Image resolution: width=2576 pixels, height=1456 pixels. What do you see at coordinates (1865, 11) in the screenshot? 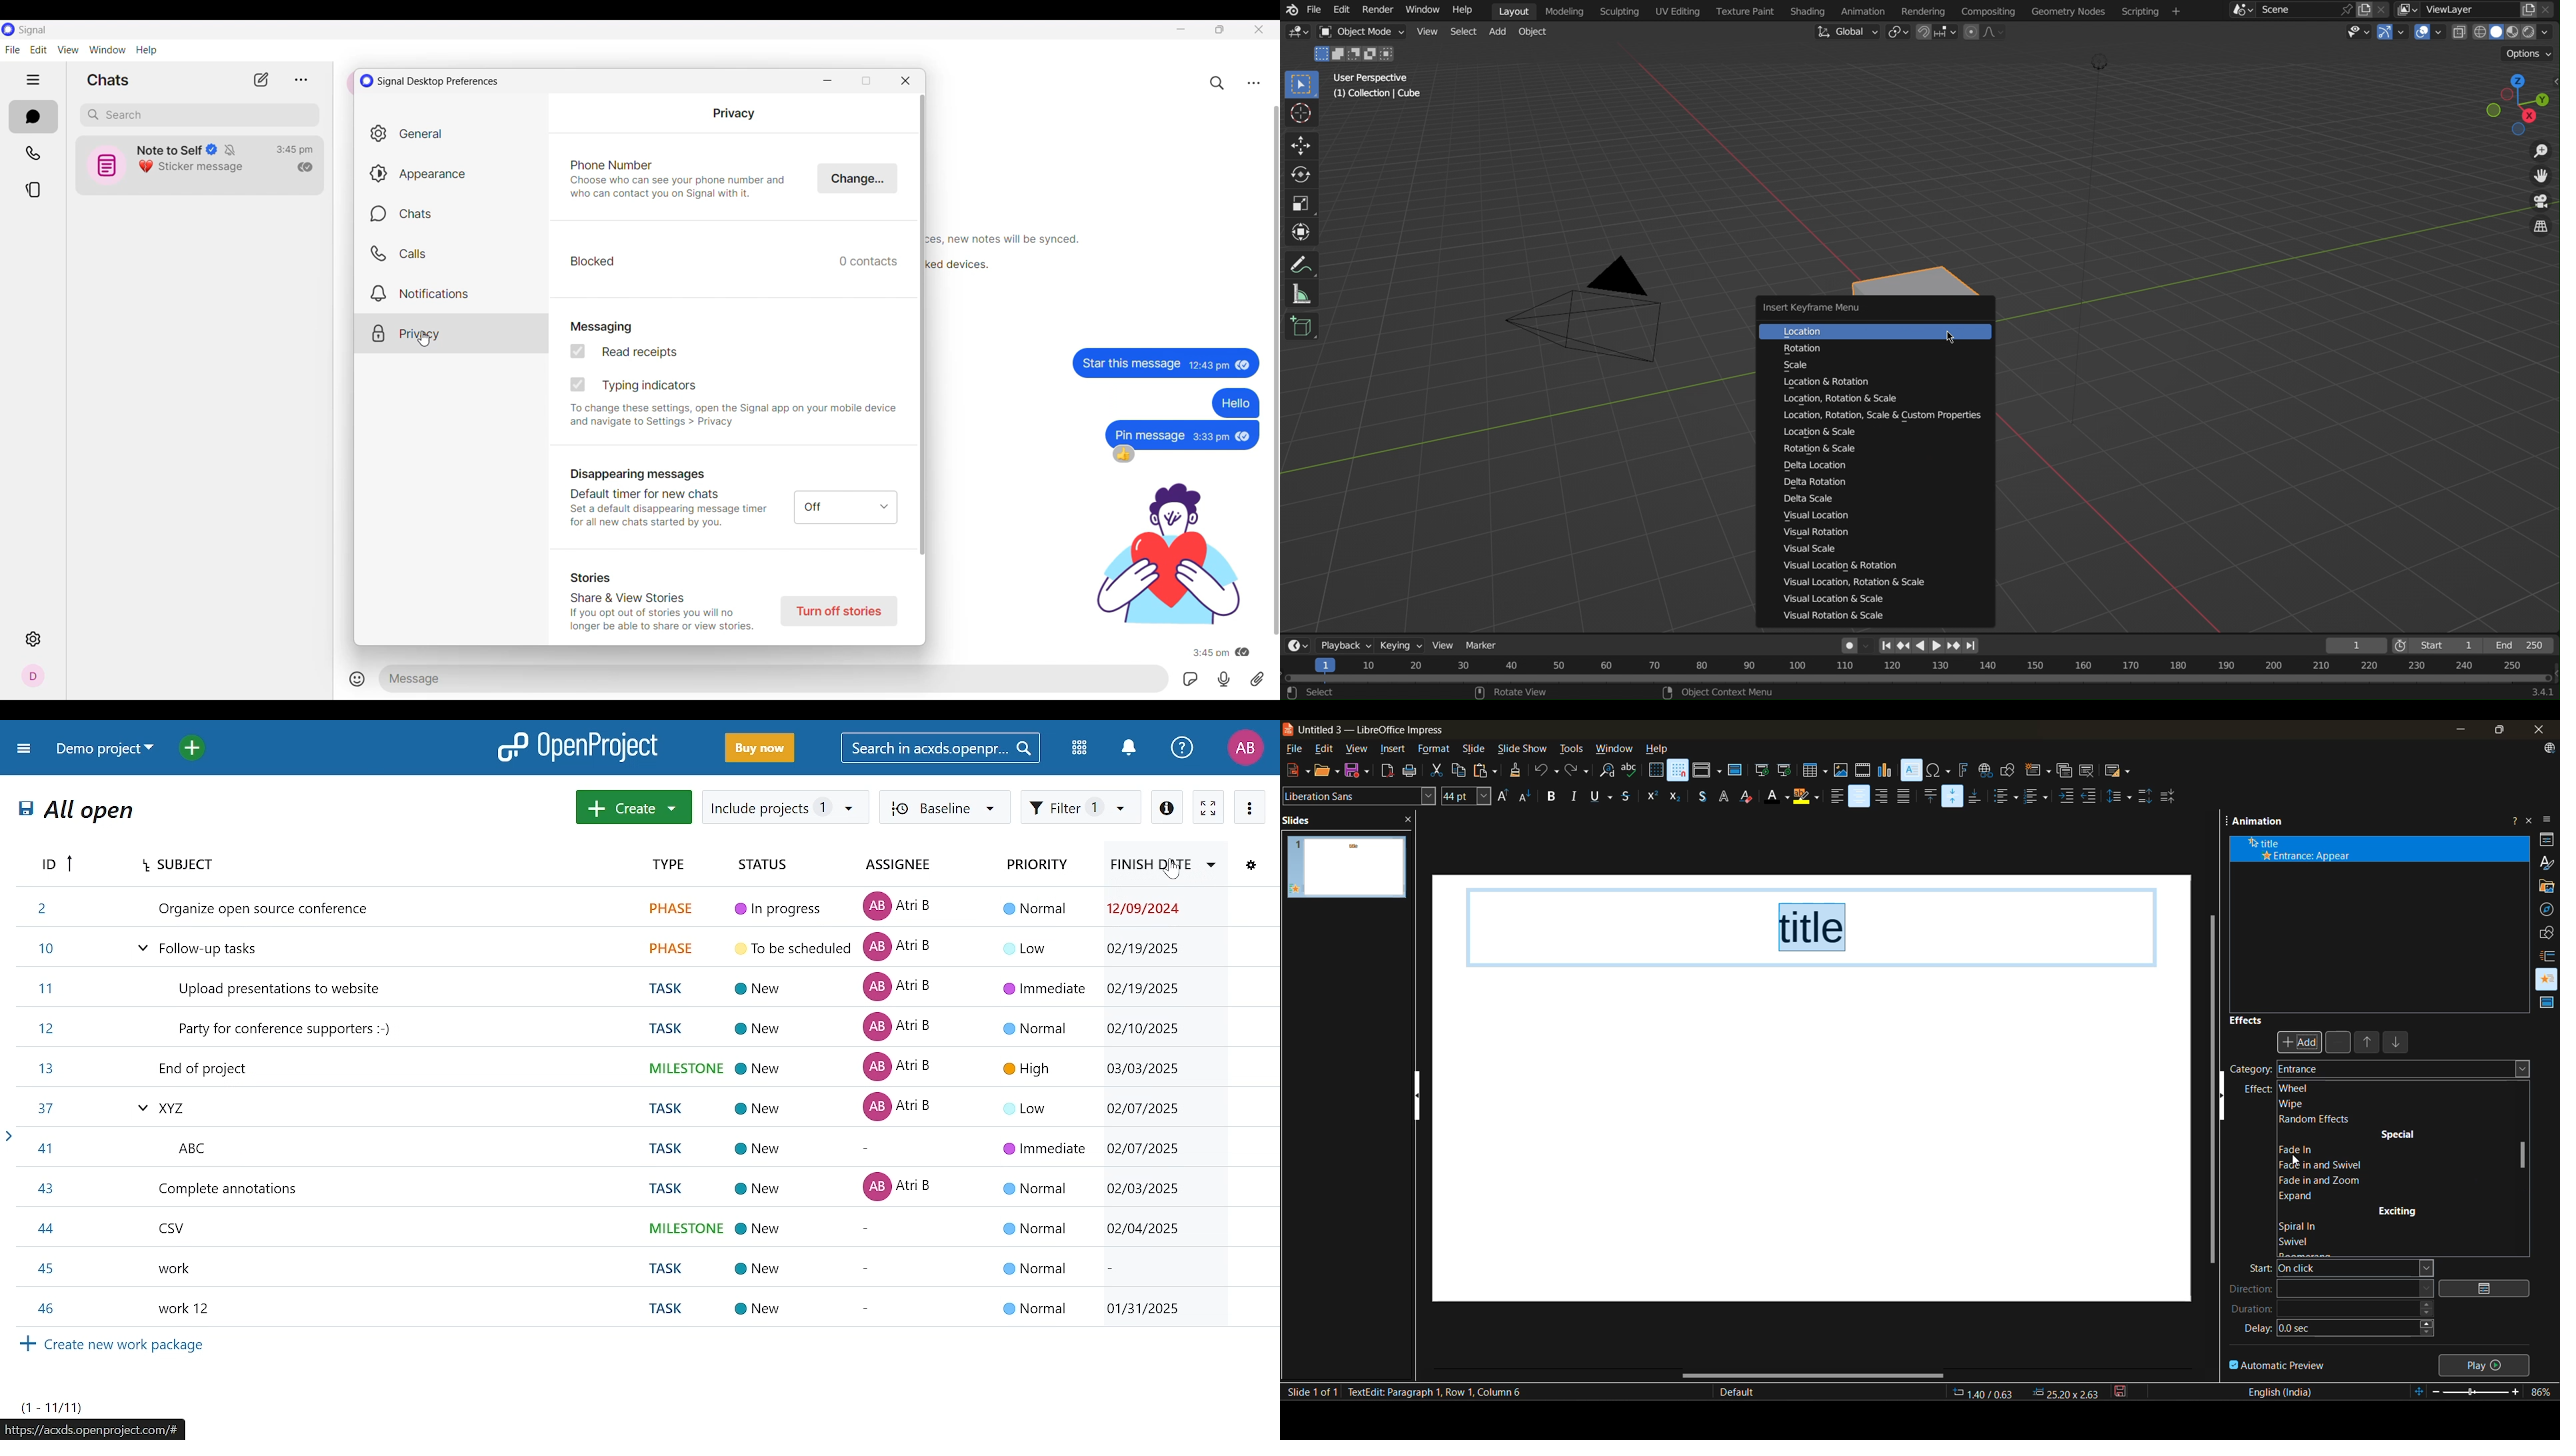
I see `Animation` at bounding box center [1865, 11].